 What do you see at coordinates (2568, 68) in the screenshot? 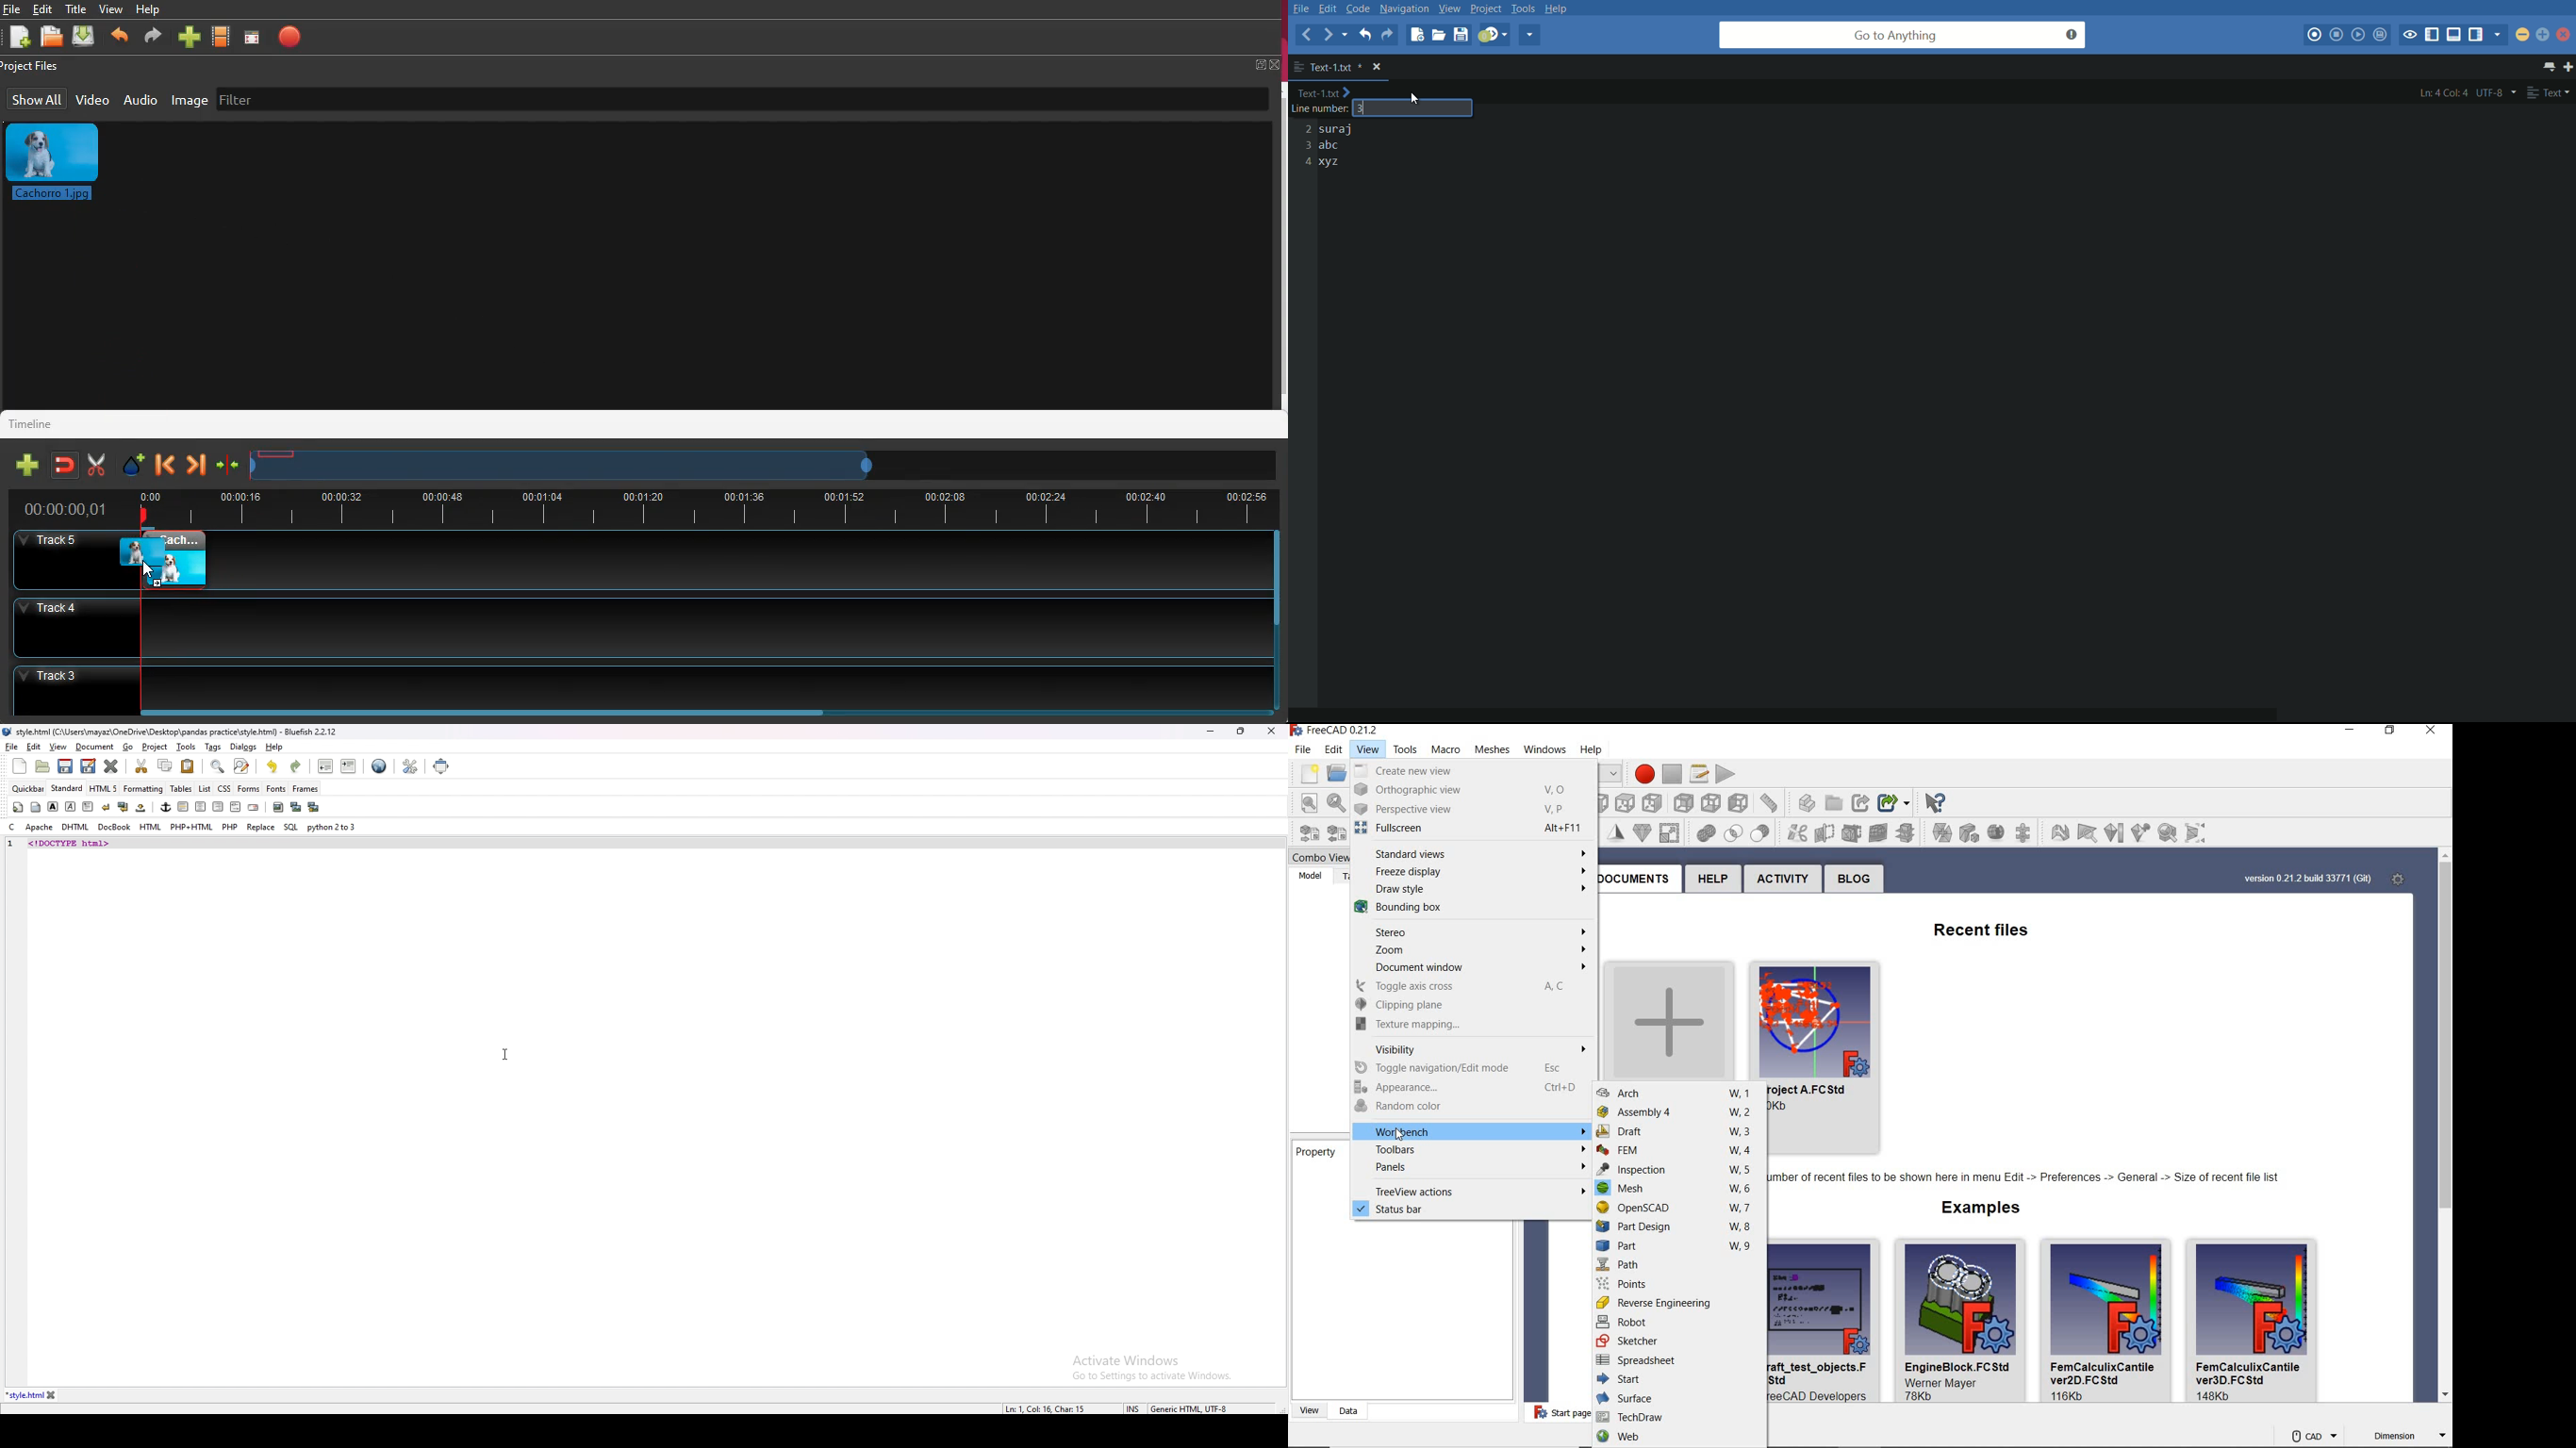
I see `new tab` at bounding box center [2568, 68].